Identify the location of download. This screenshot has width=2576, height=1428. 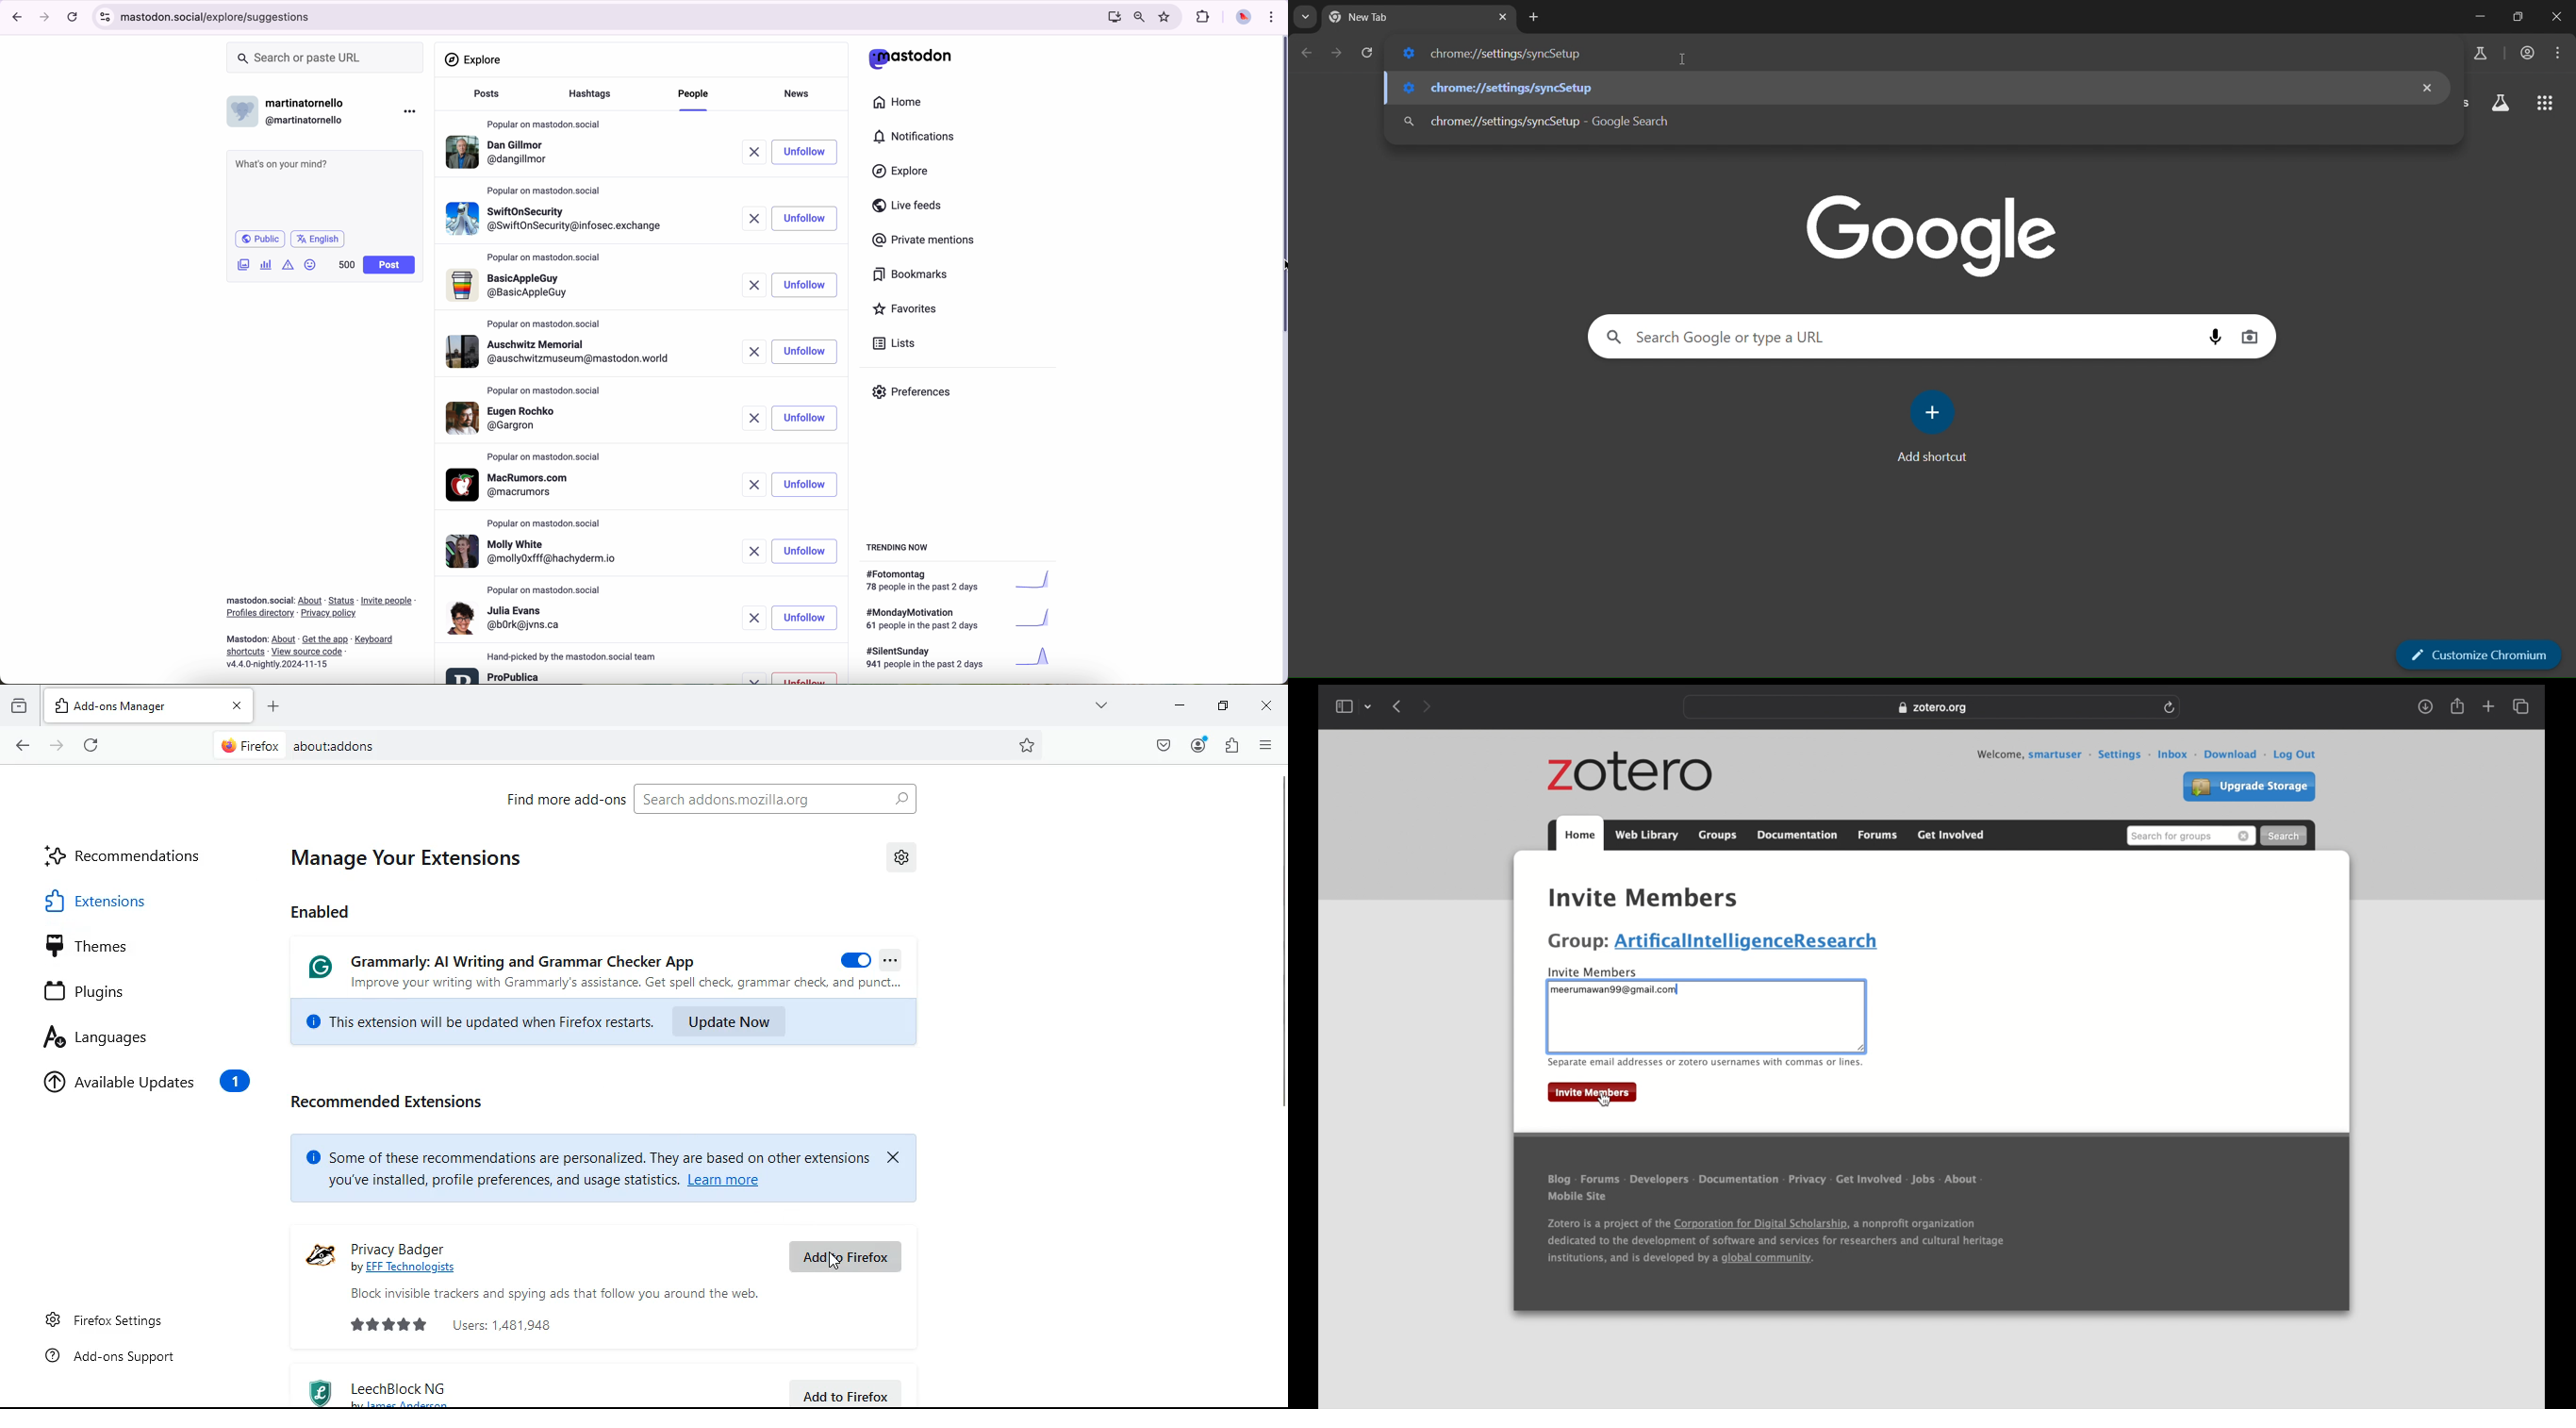
(2426, 707).